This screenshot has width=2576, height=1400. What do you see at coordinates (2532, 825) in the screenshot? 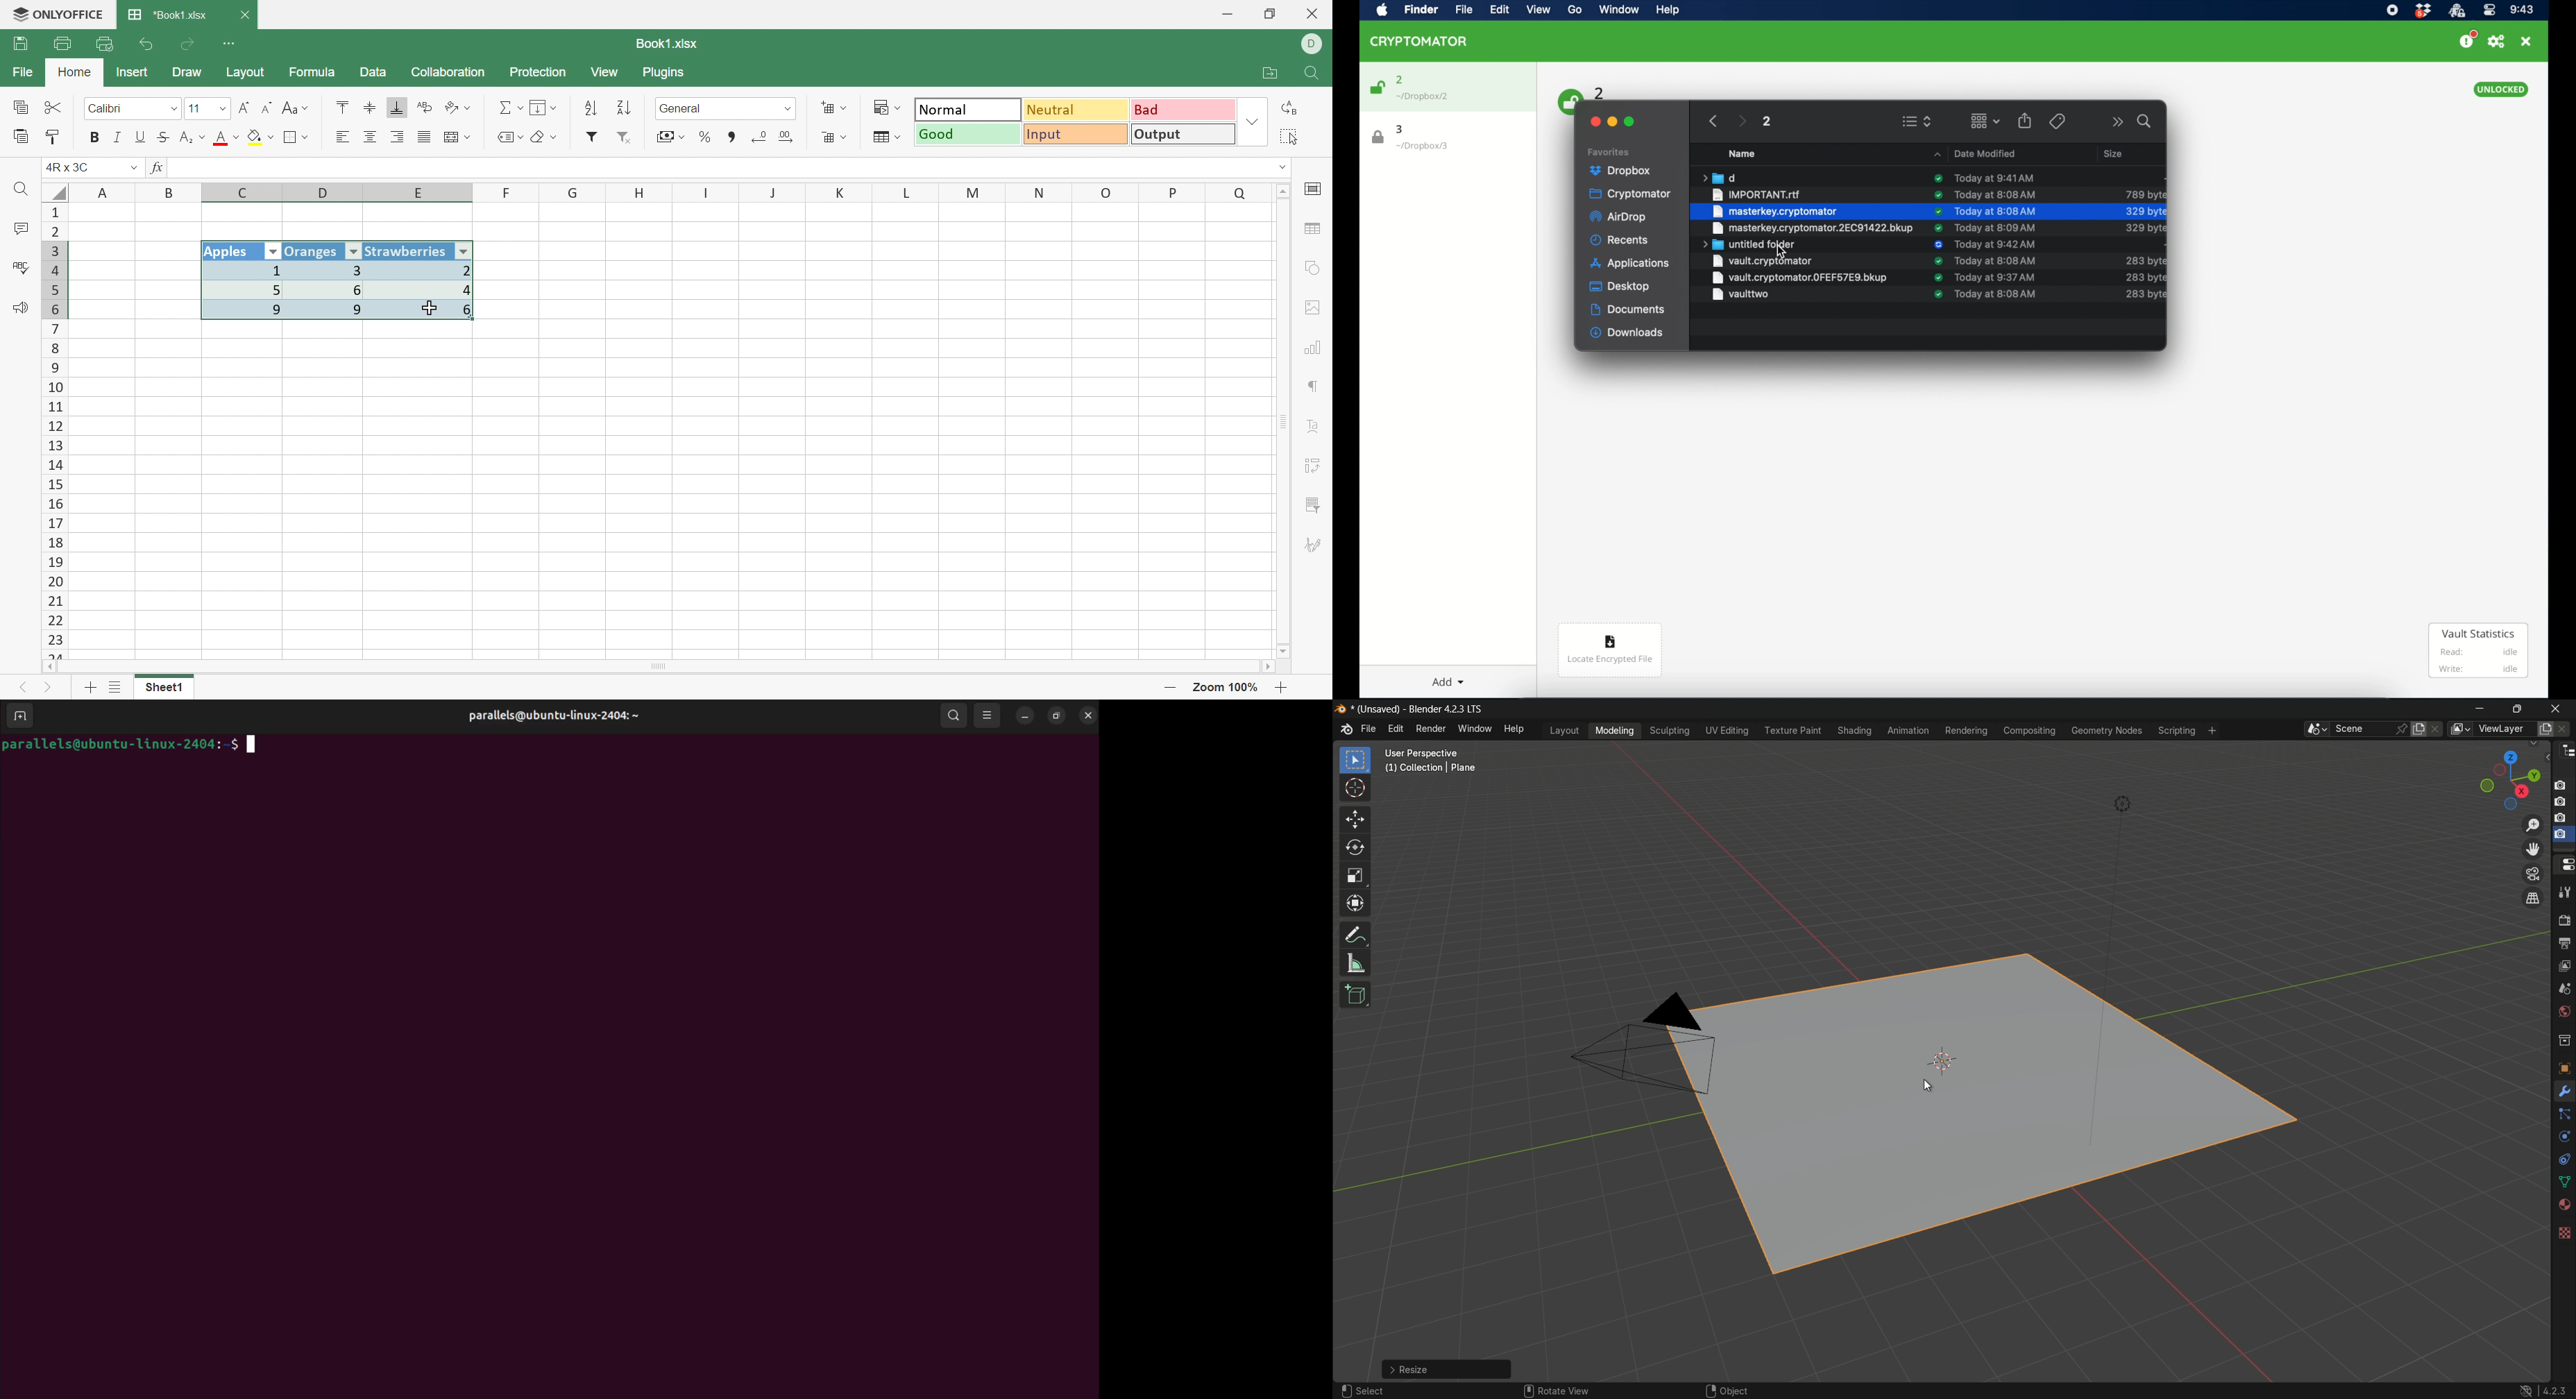
I see `zoom in/out` at bounding box center [2532, 825].